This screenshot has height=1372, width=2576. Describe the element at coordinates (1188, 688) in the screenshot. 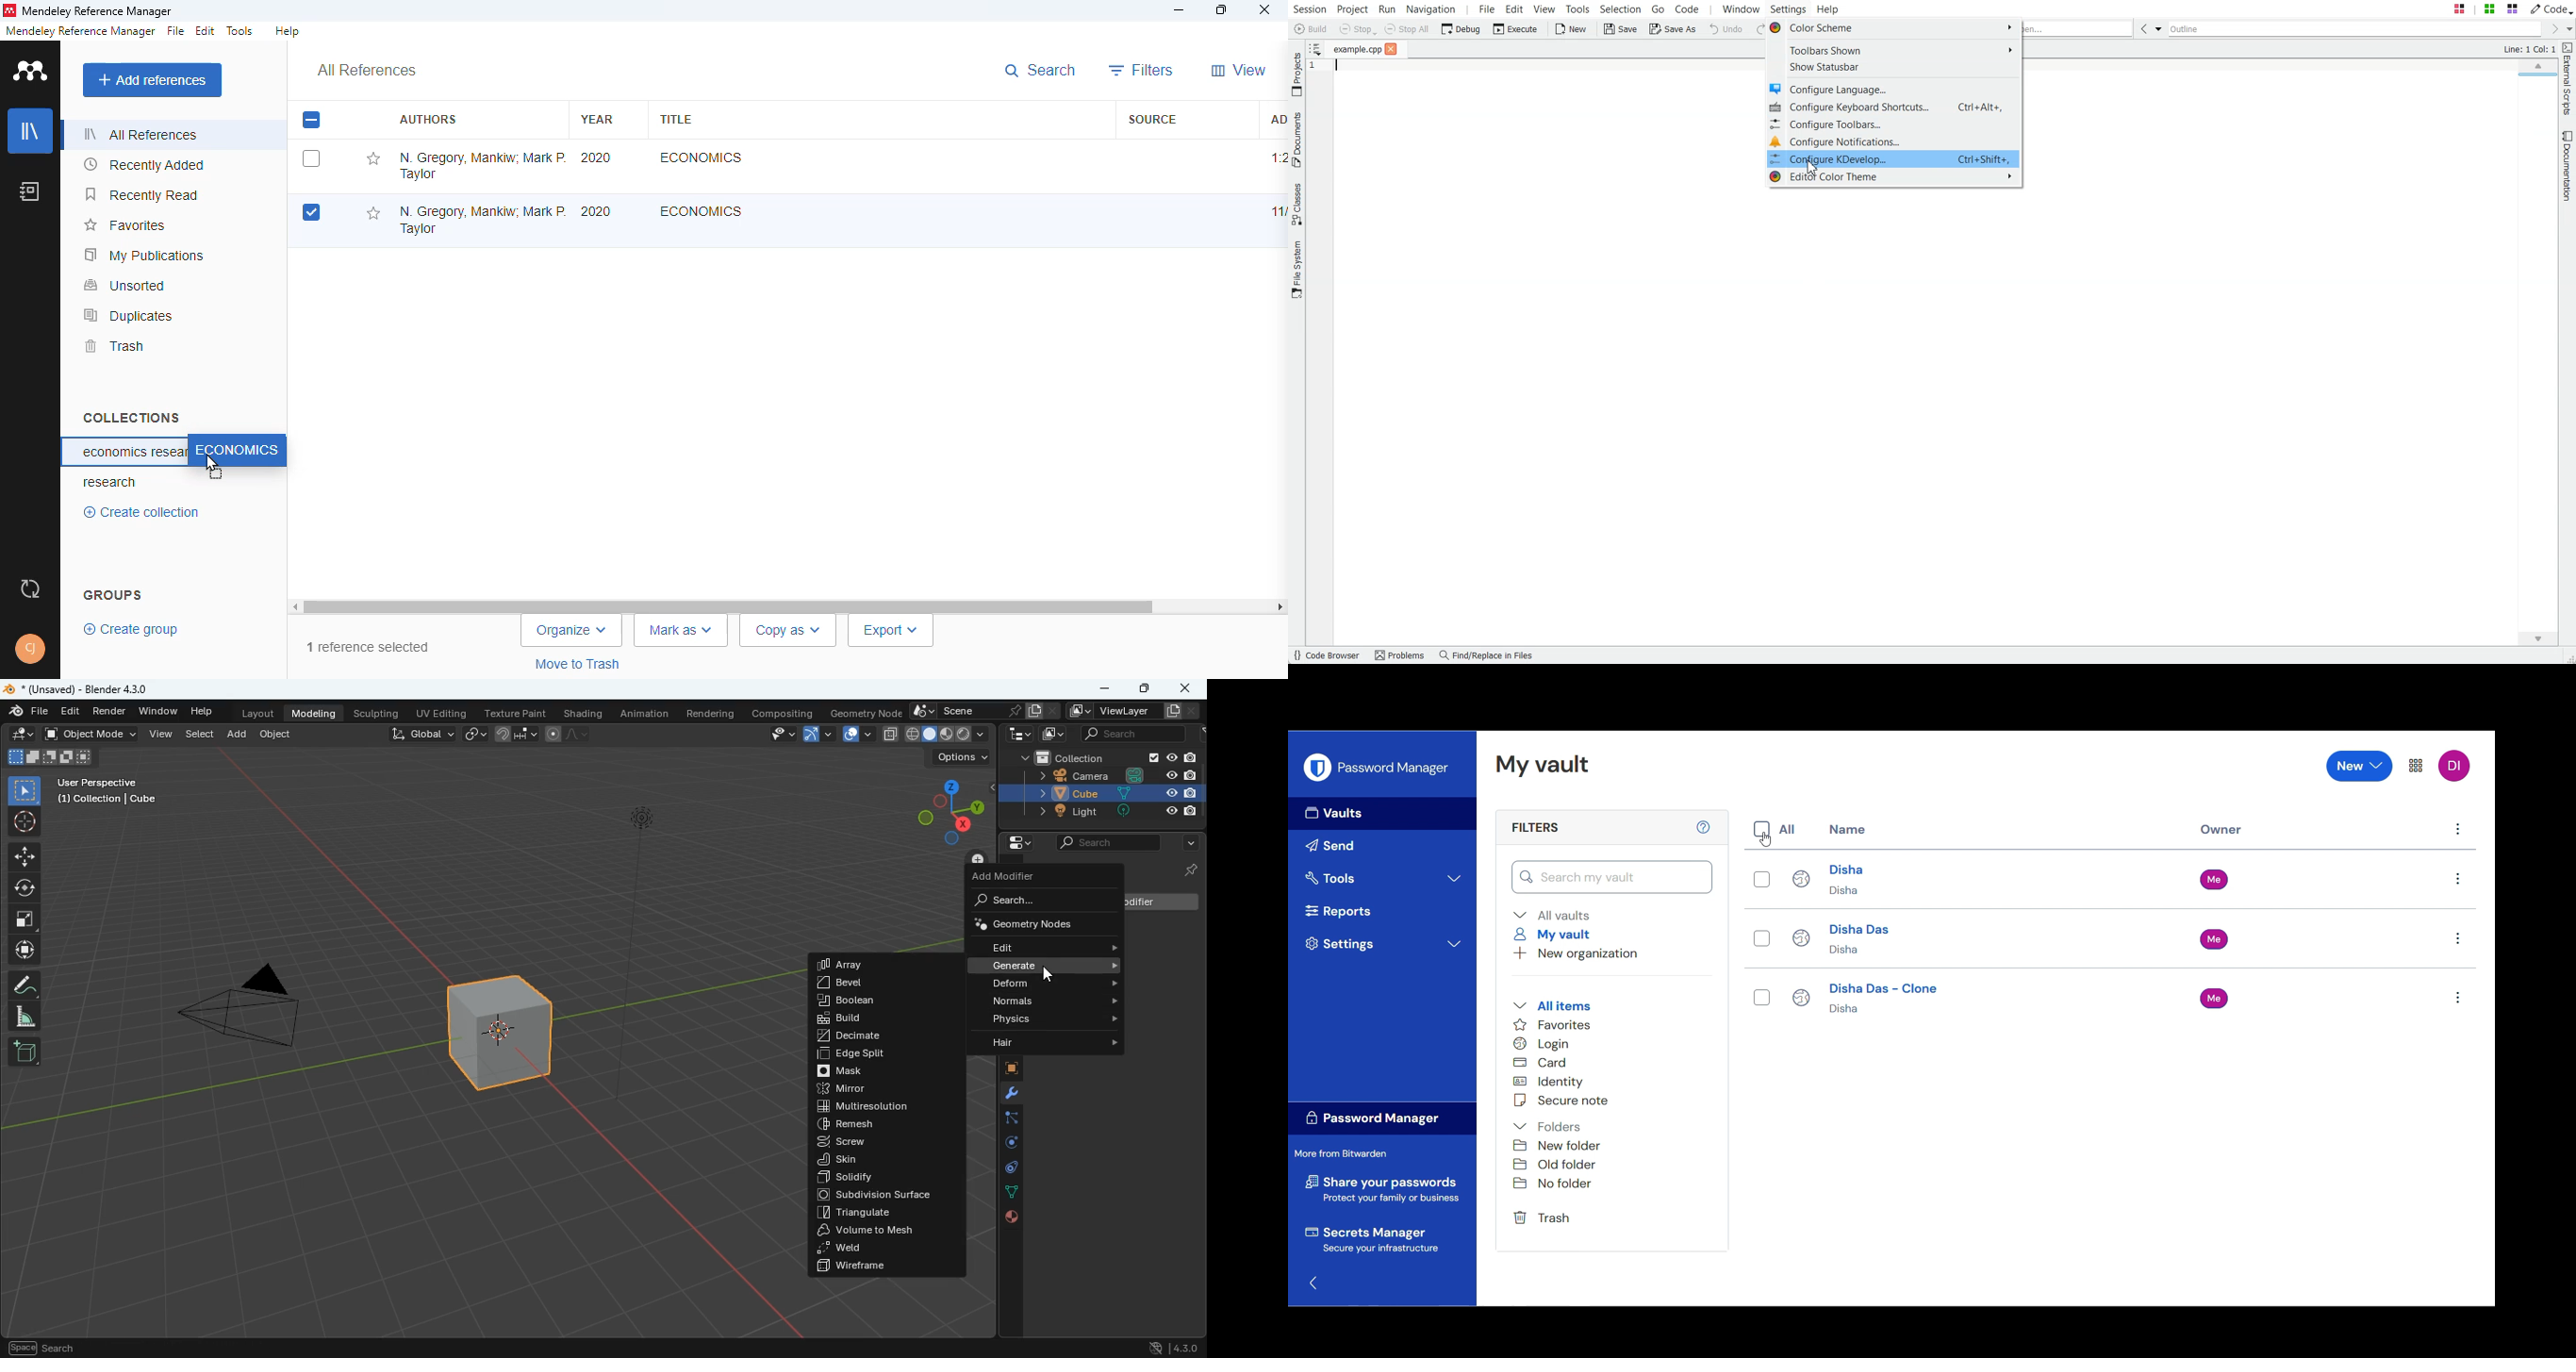

I see `close` at that location.